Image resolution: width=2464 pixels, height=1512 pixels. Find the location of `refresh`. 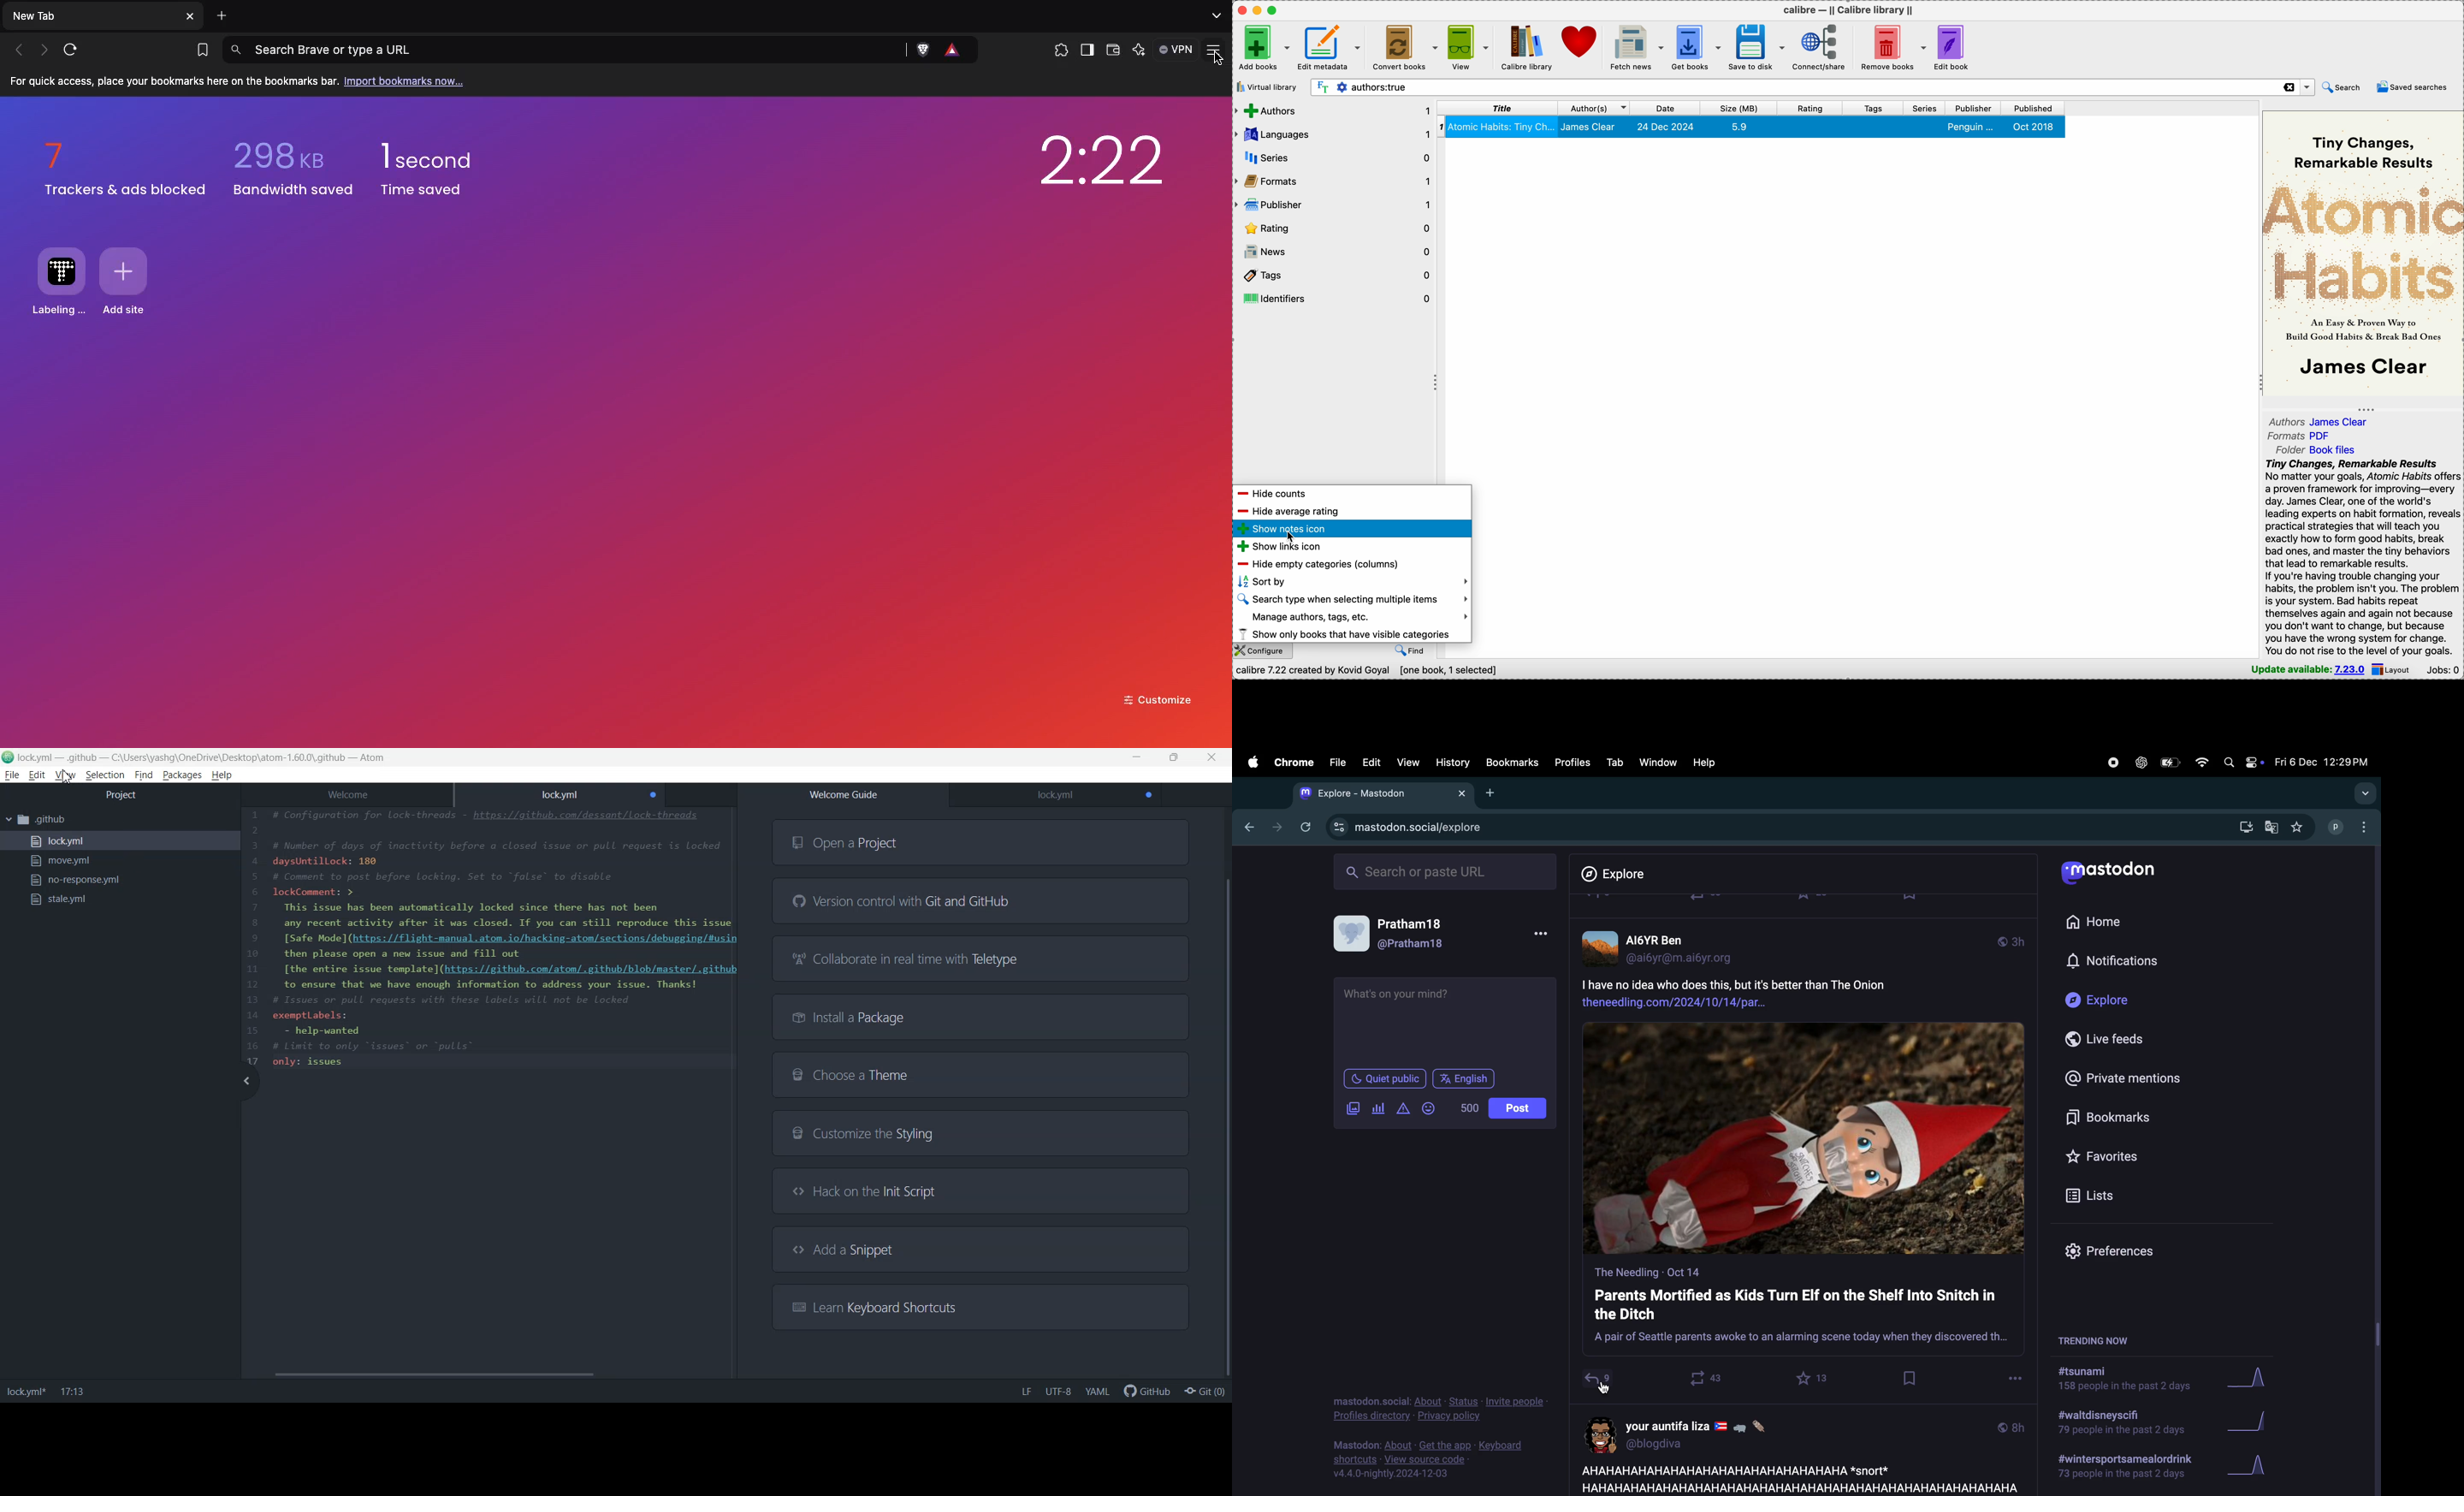

refresh is located at coordinates (1304, 827).